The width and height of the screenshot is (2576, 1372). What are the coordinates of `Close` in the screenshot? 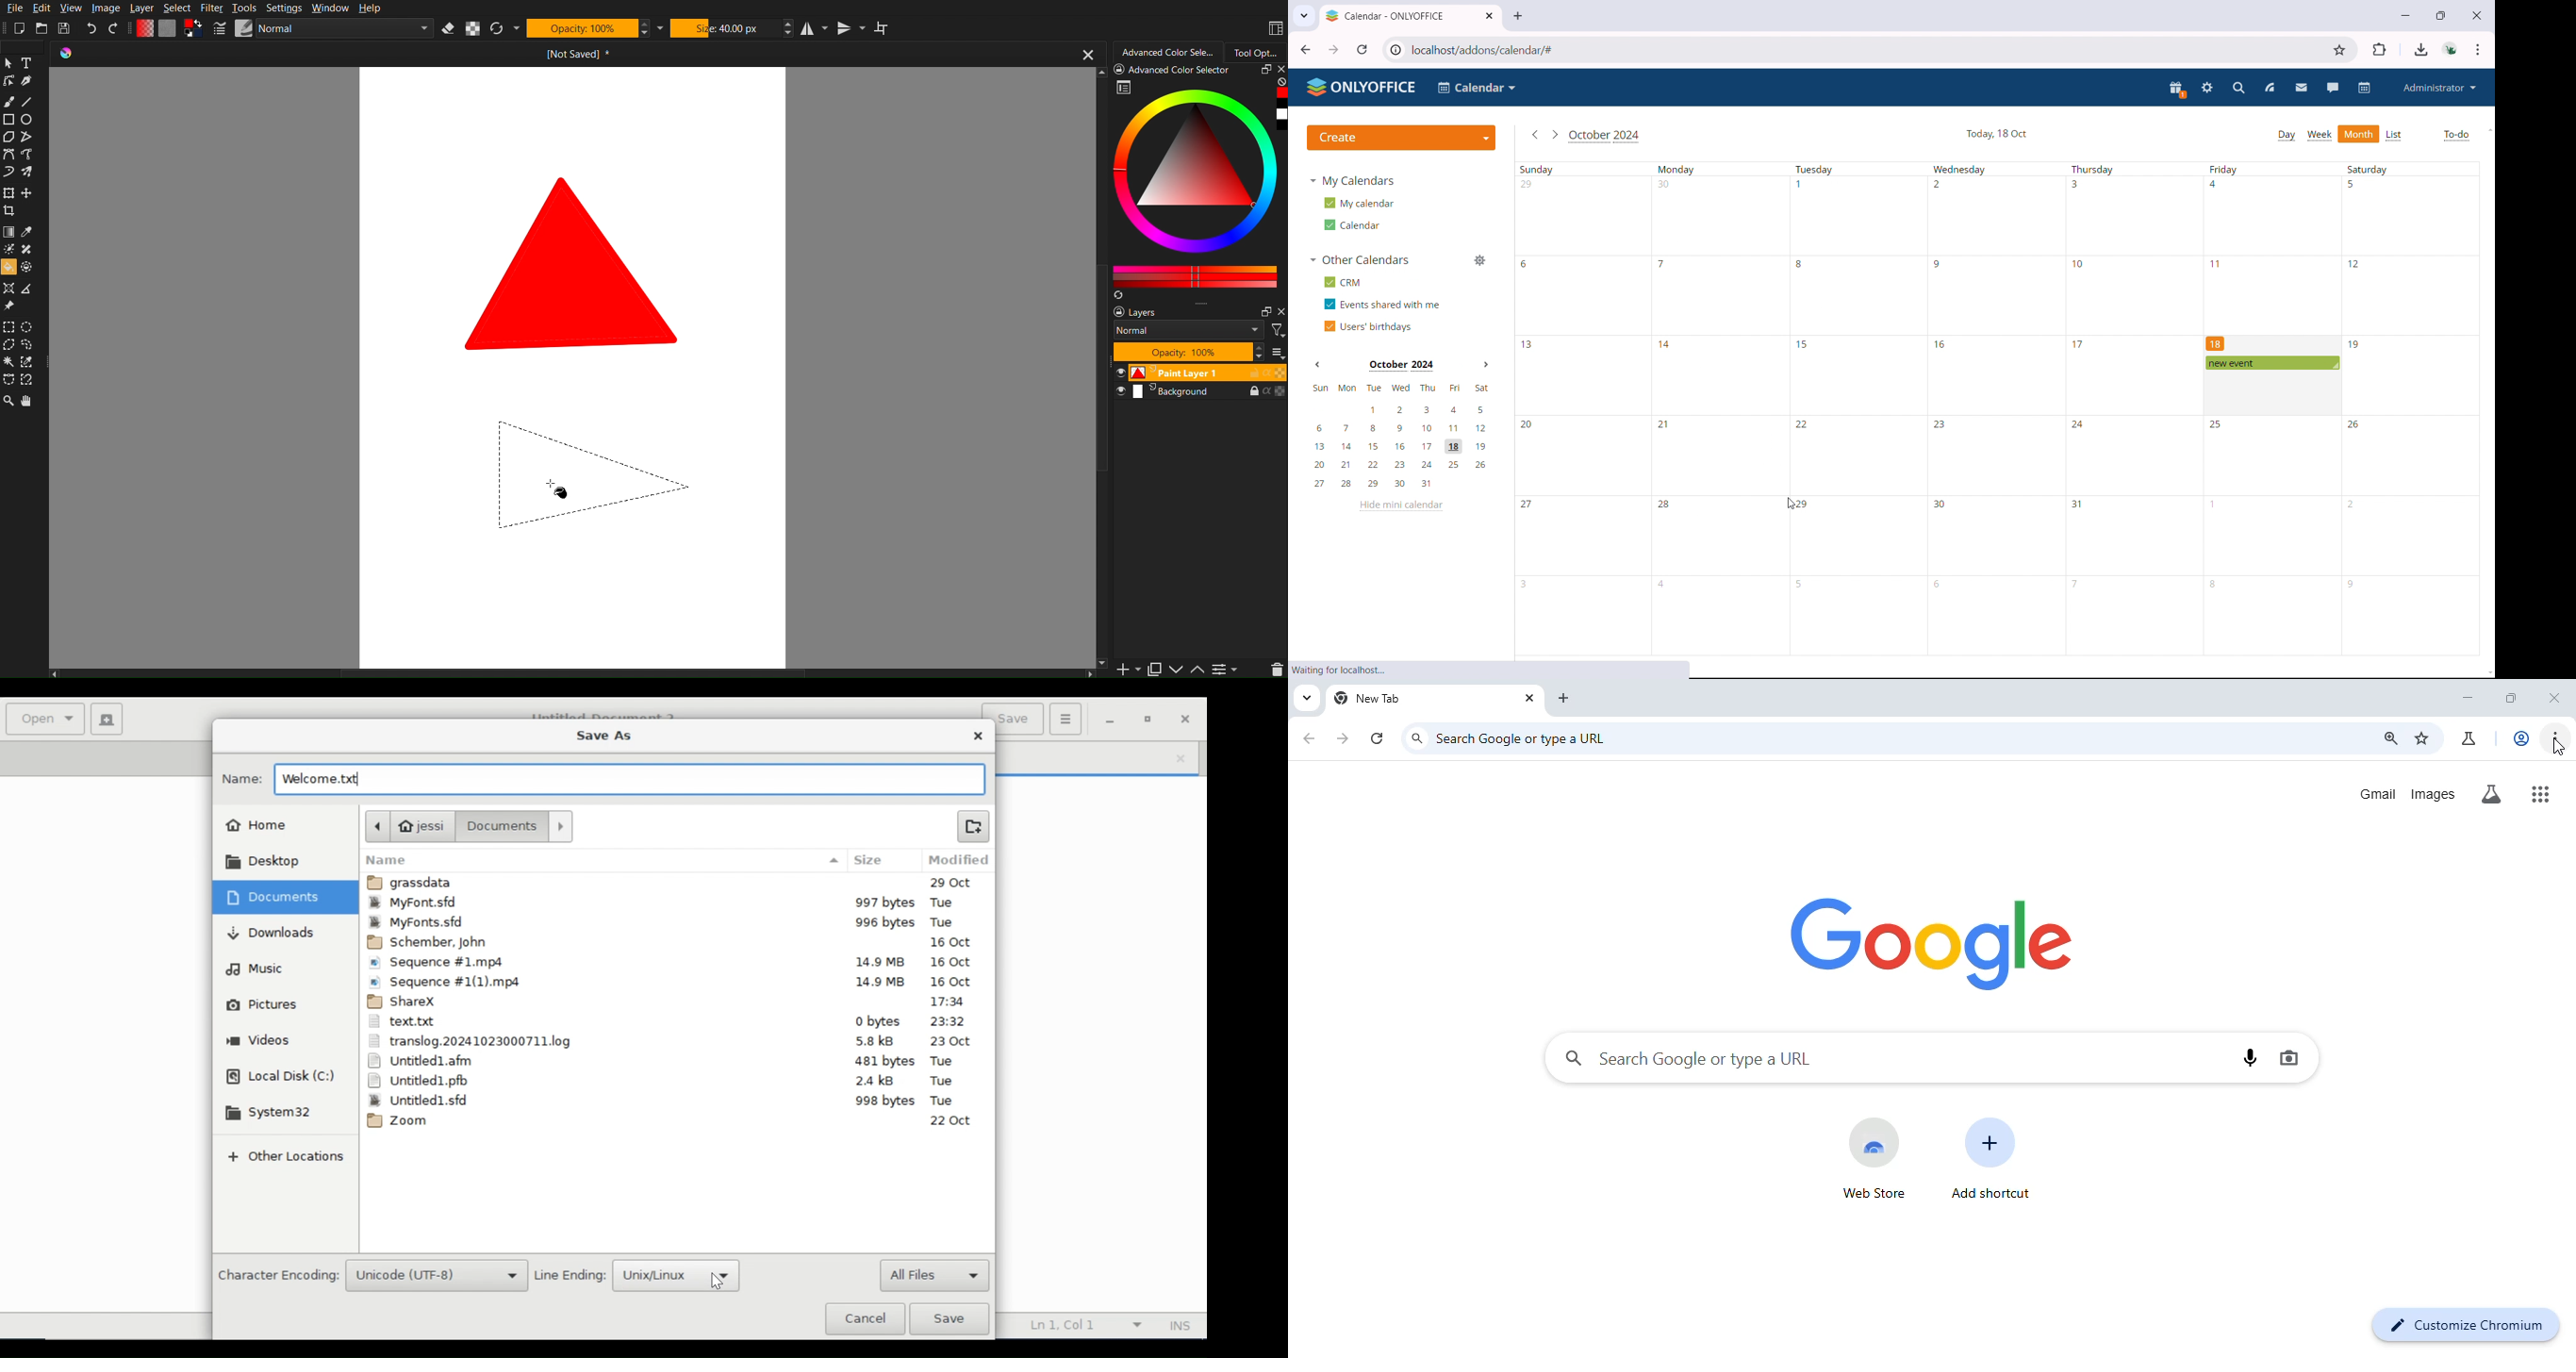 It's located at (979, 736).